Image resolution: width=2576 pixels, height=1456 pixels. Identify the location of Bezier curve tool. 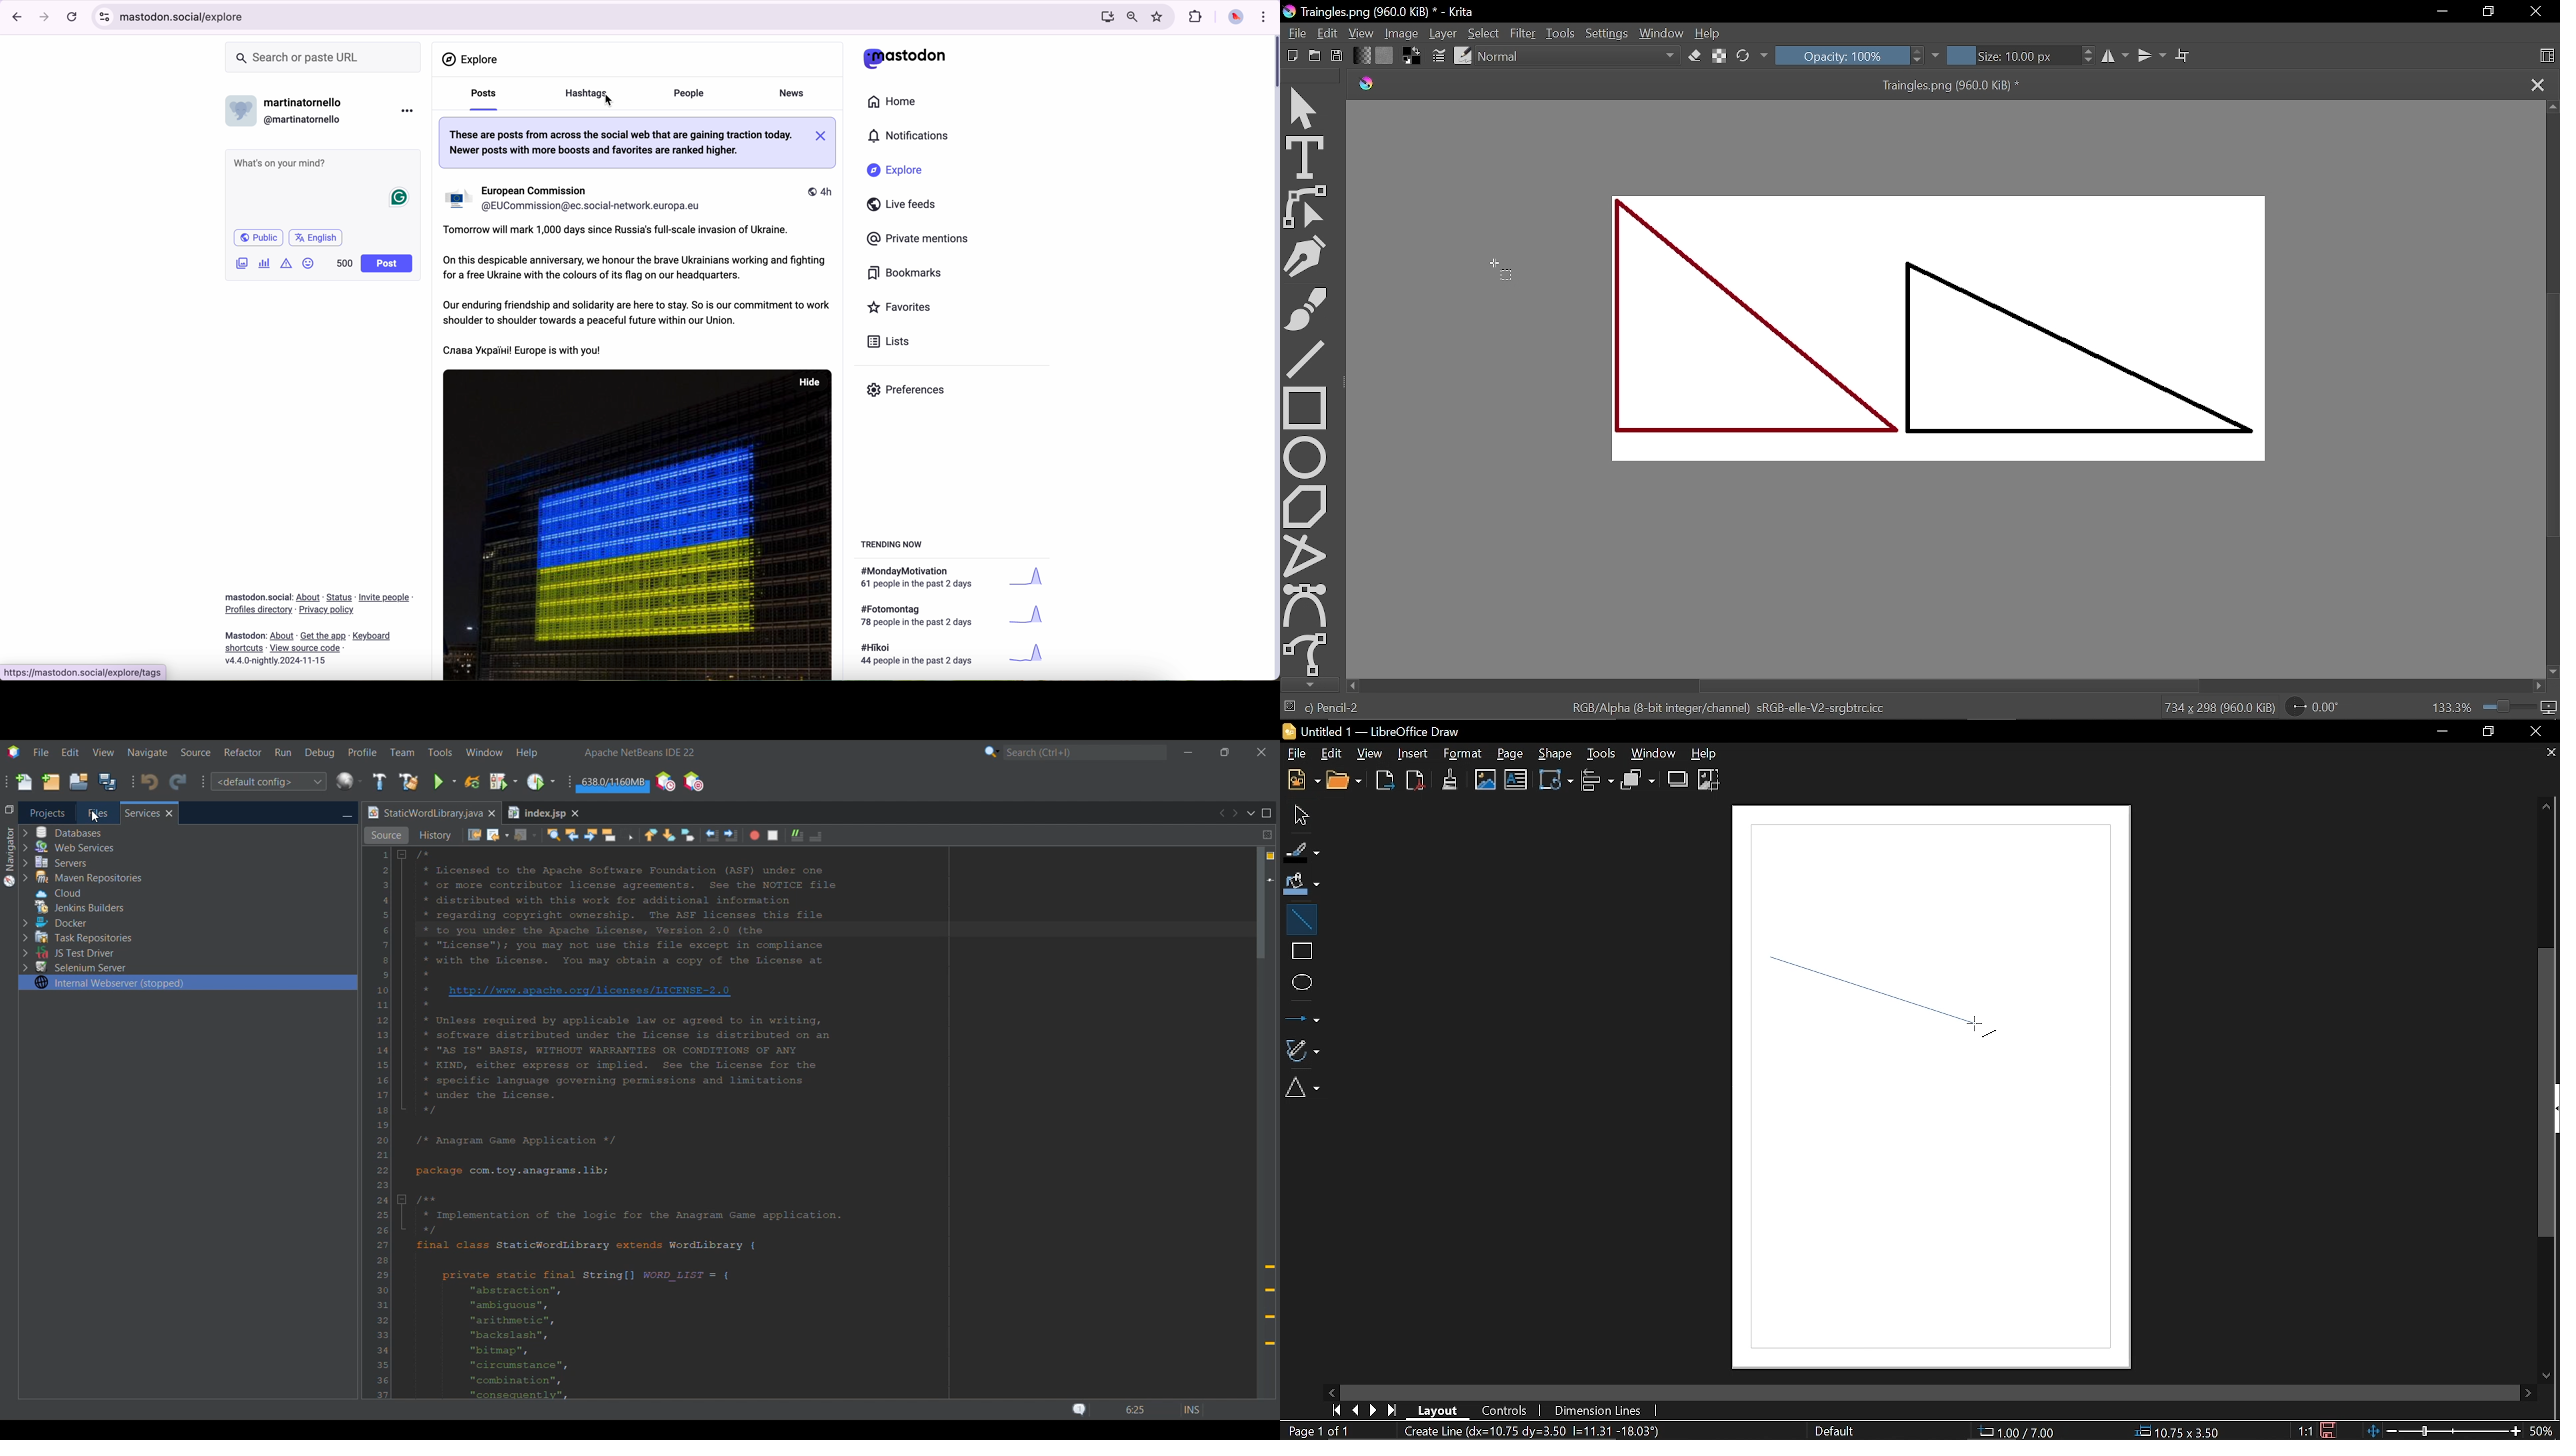
(1306, 604).